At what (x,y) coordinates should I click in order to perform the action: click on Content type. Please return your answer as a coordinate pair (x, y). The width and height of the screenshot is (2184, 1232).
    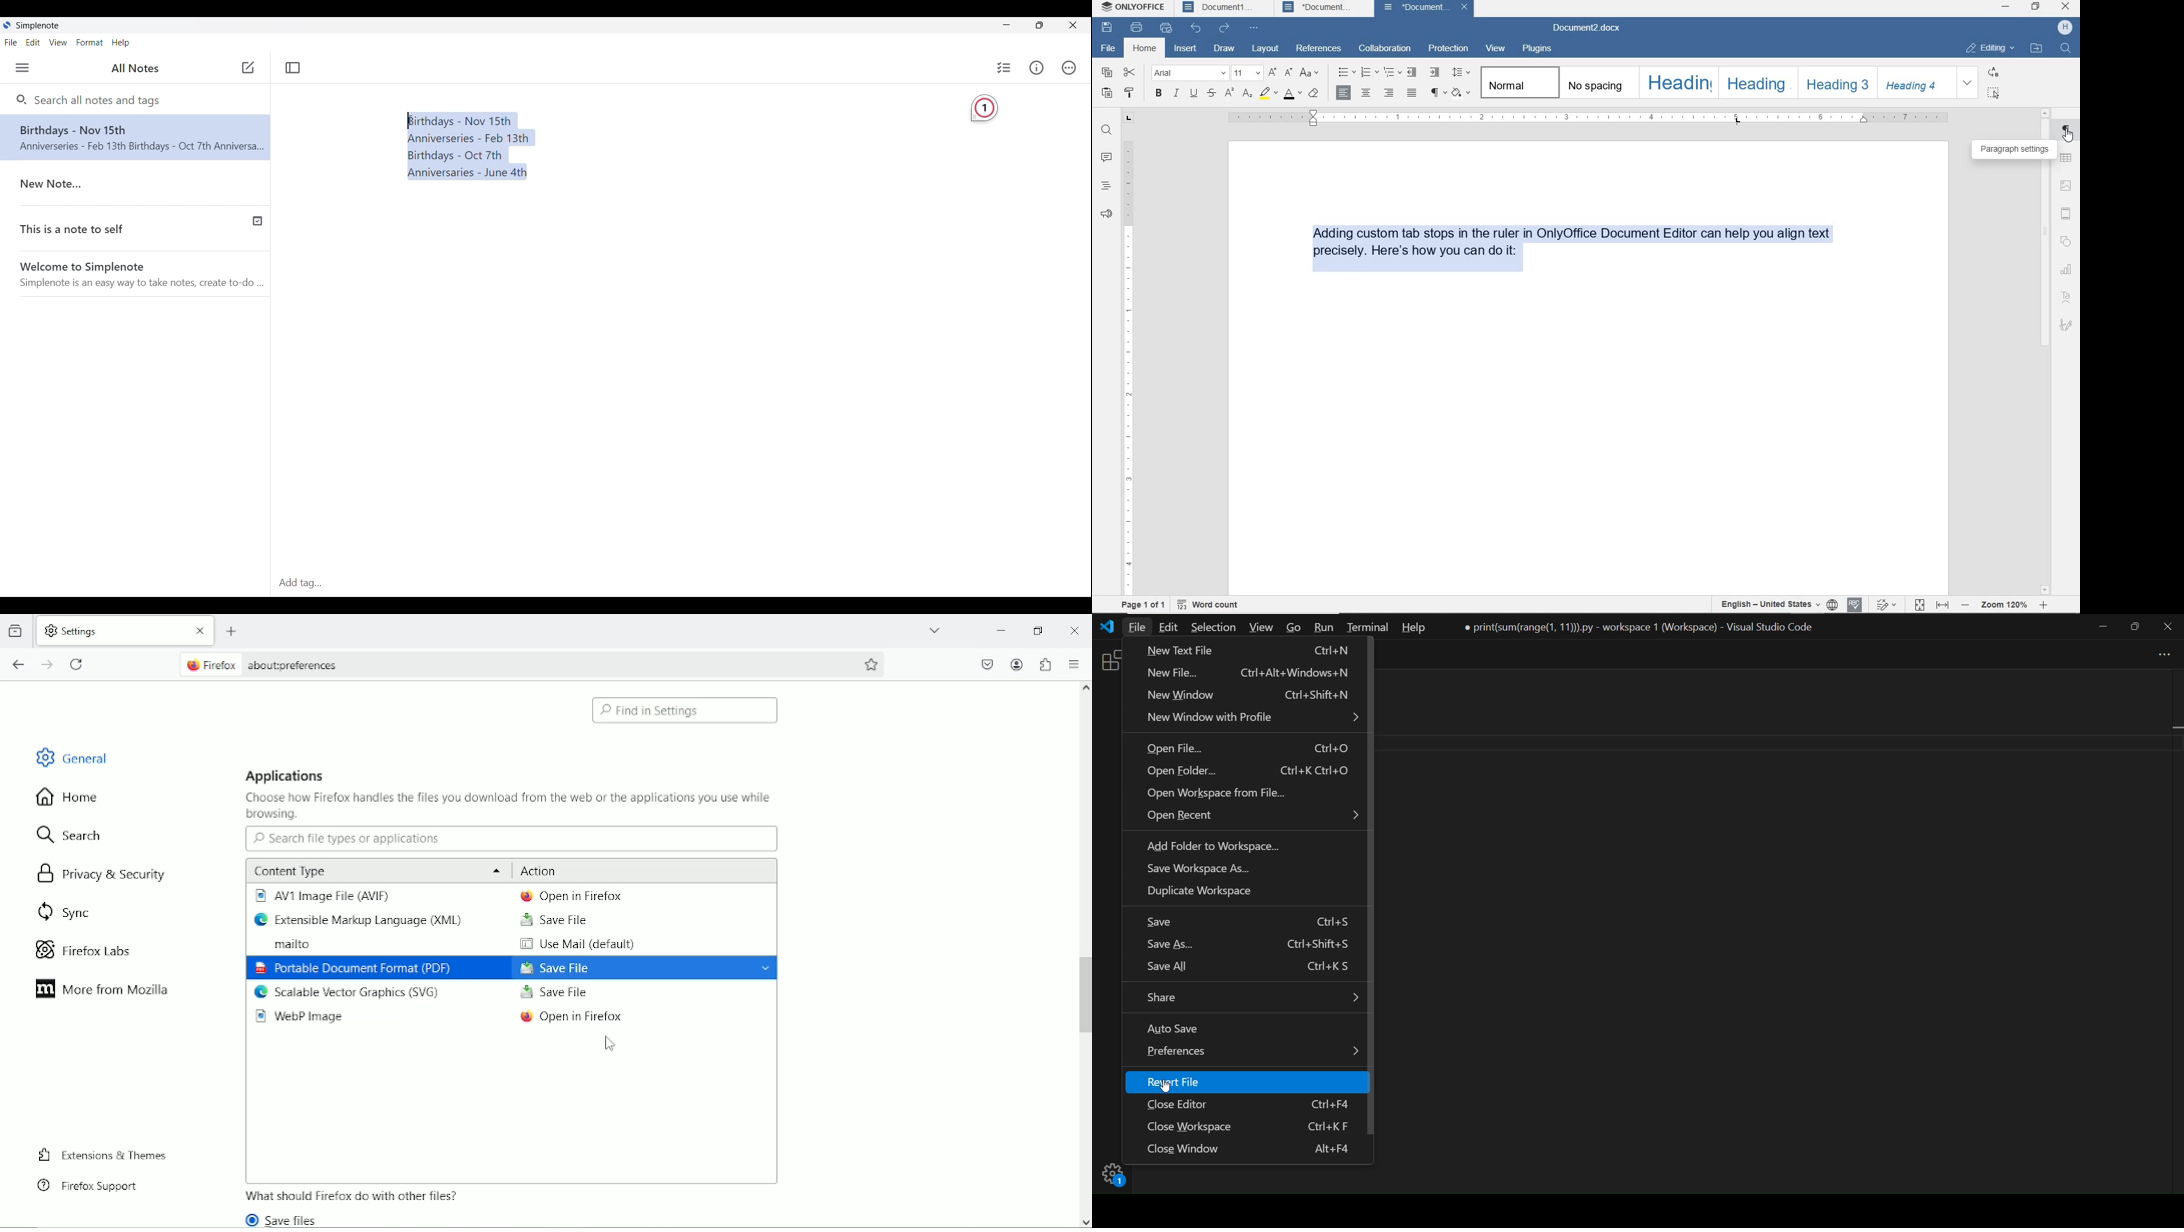
    Looking at the image, I should click on (374, 870).